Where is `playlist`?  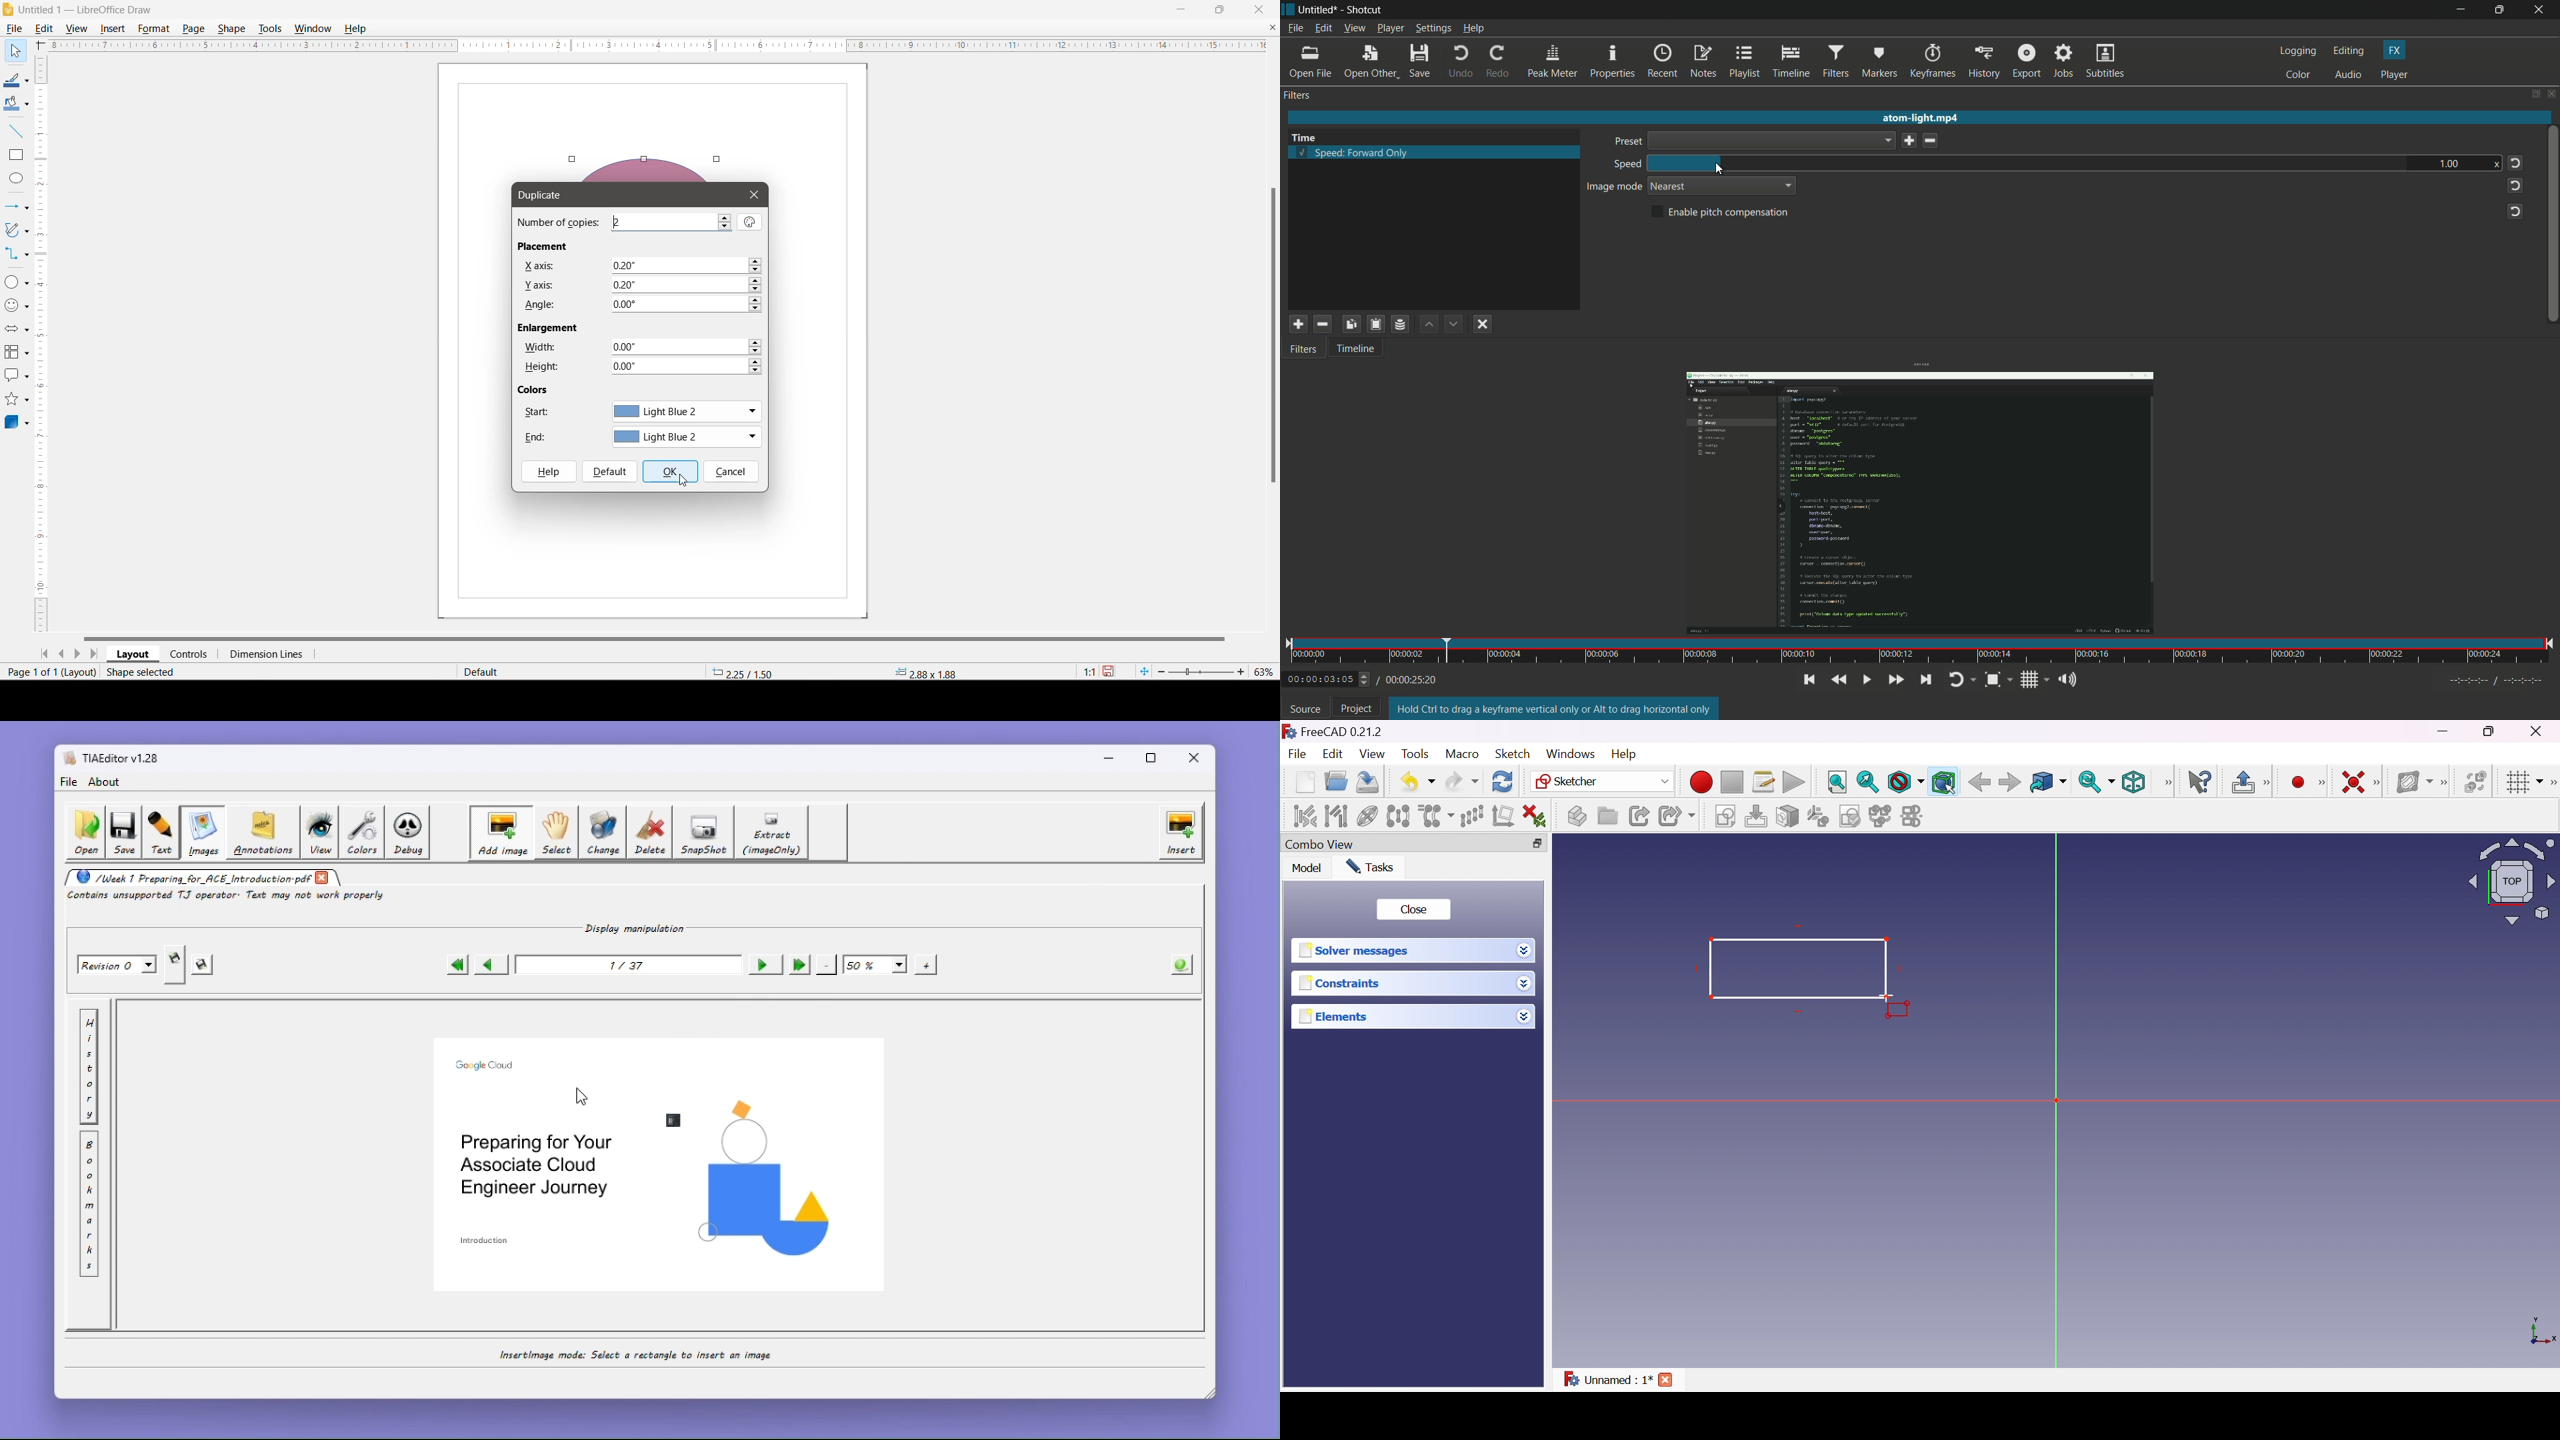
playlist is located at coordinates (1746, 62).